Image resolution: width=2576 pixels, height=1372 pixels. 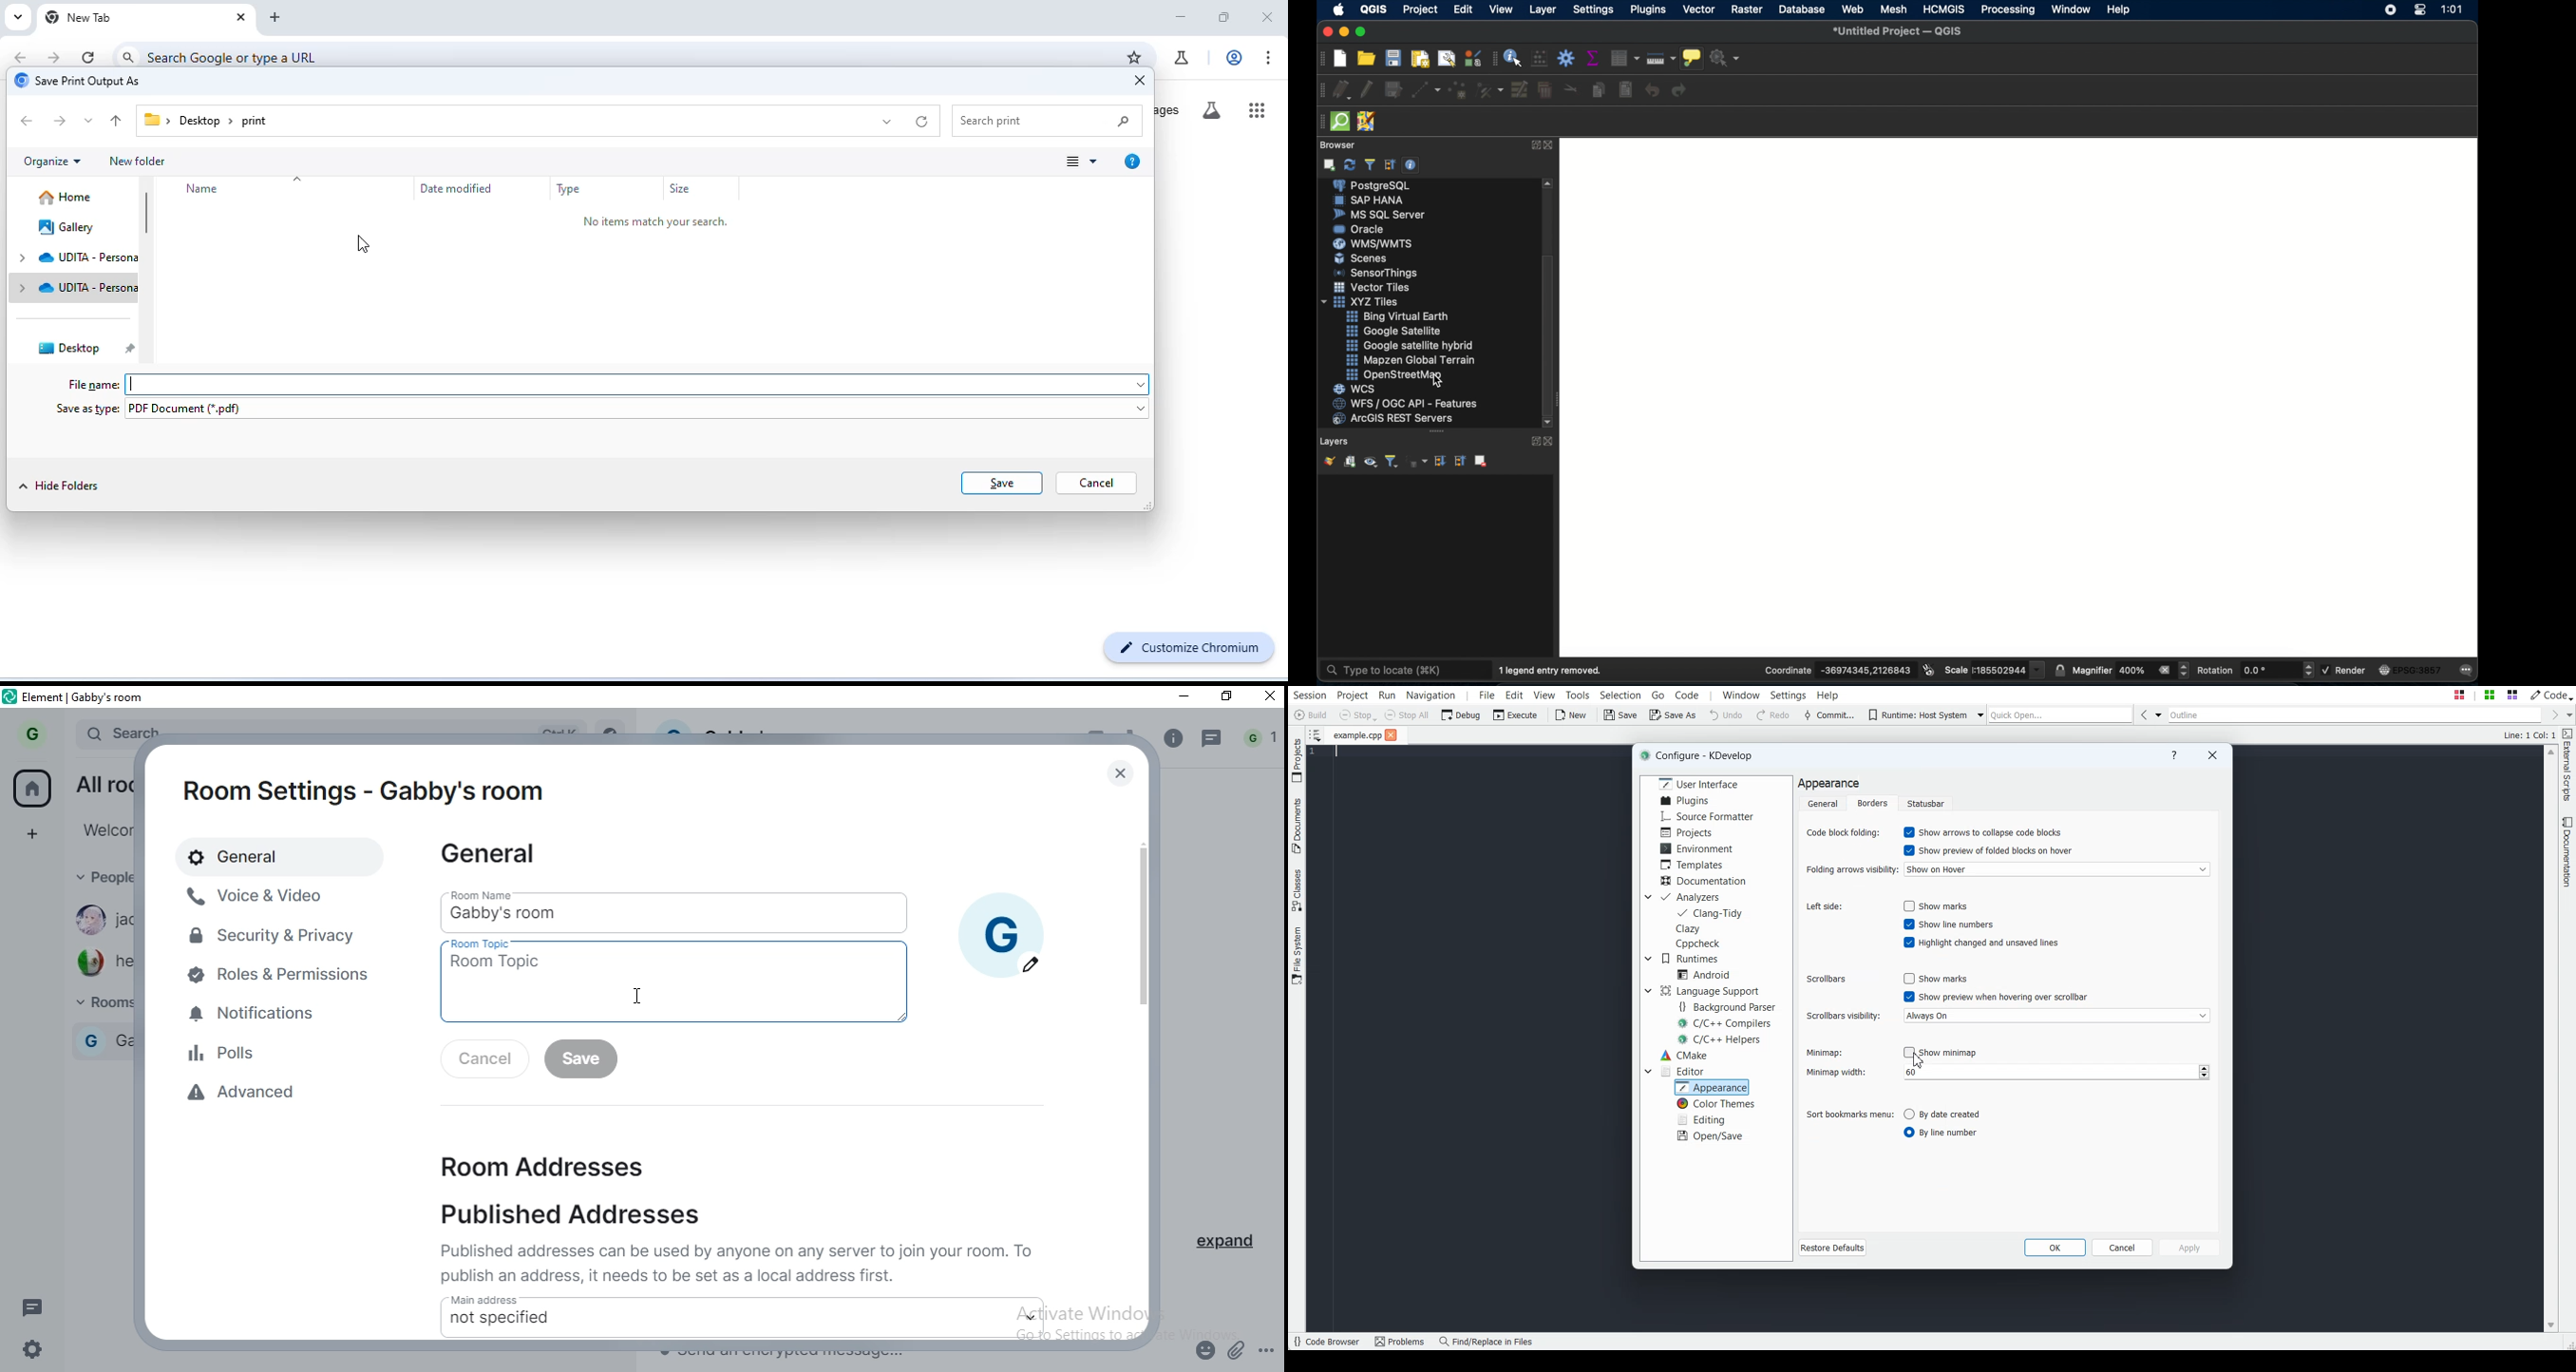 What do you see at coordinates (1142, 955) in the screenshot?
I see `scroll bar` at bounding box center [1142, 955].